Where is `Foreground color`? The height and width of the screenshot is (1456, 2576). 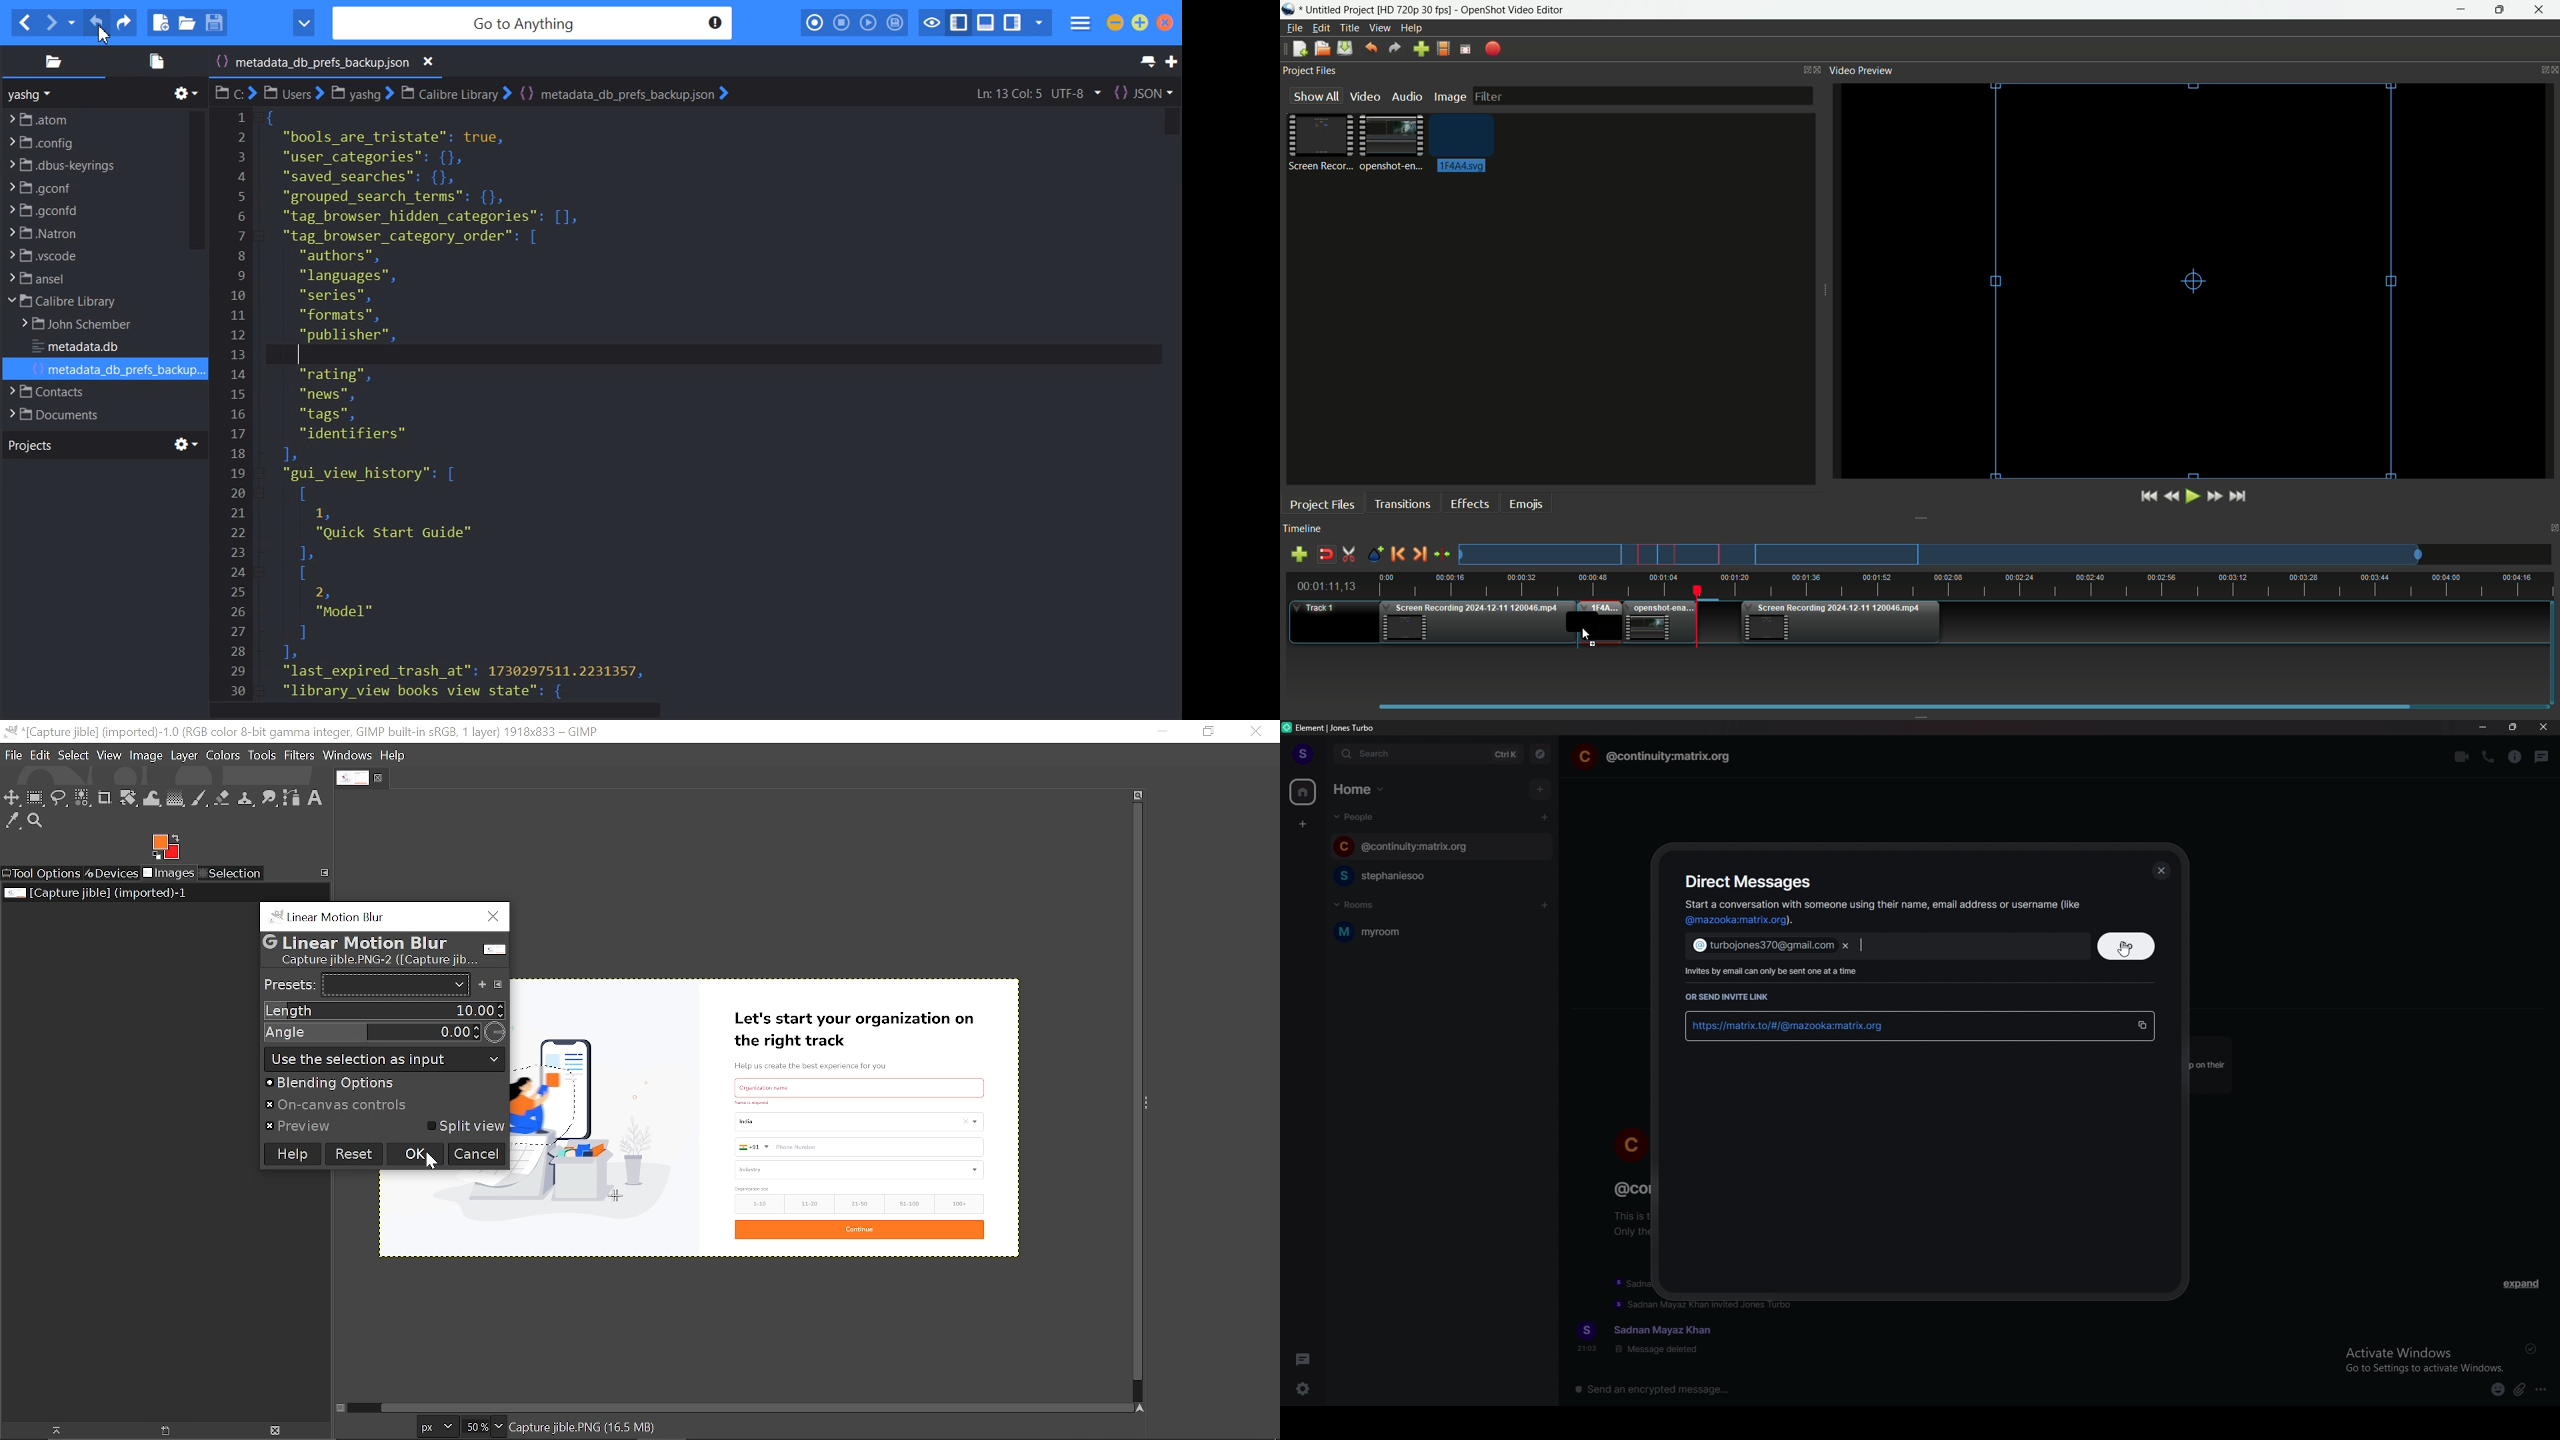
Foreground color is located at coordinates (166, 847).